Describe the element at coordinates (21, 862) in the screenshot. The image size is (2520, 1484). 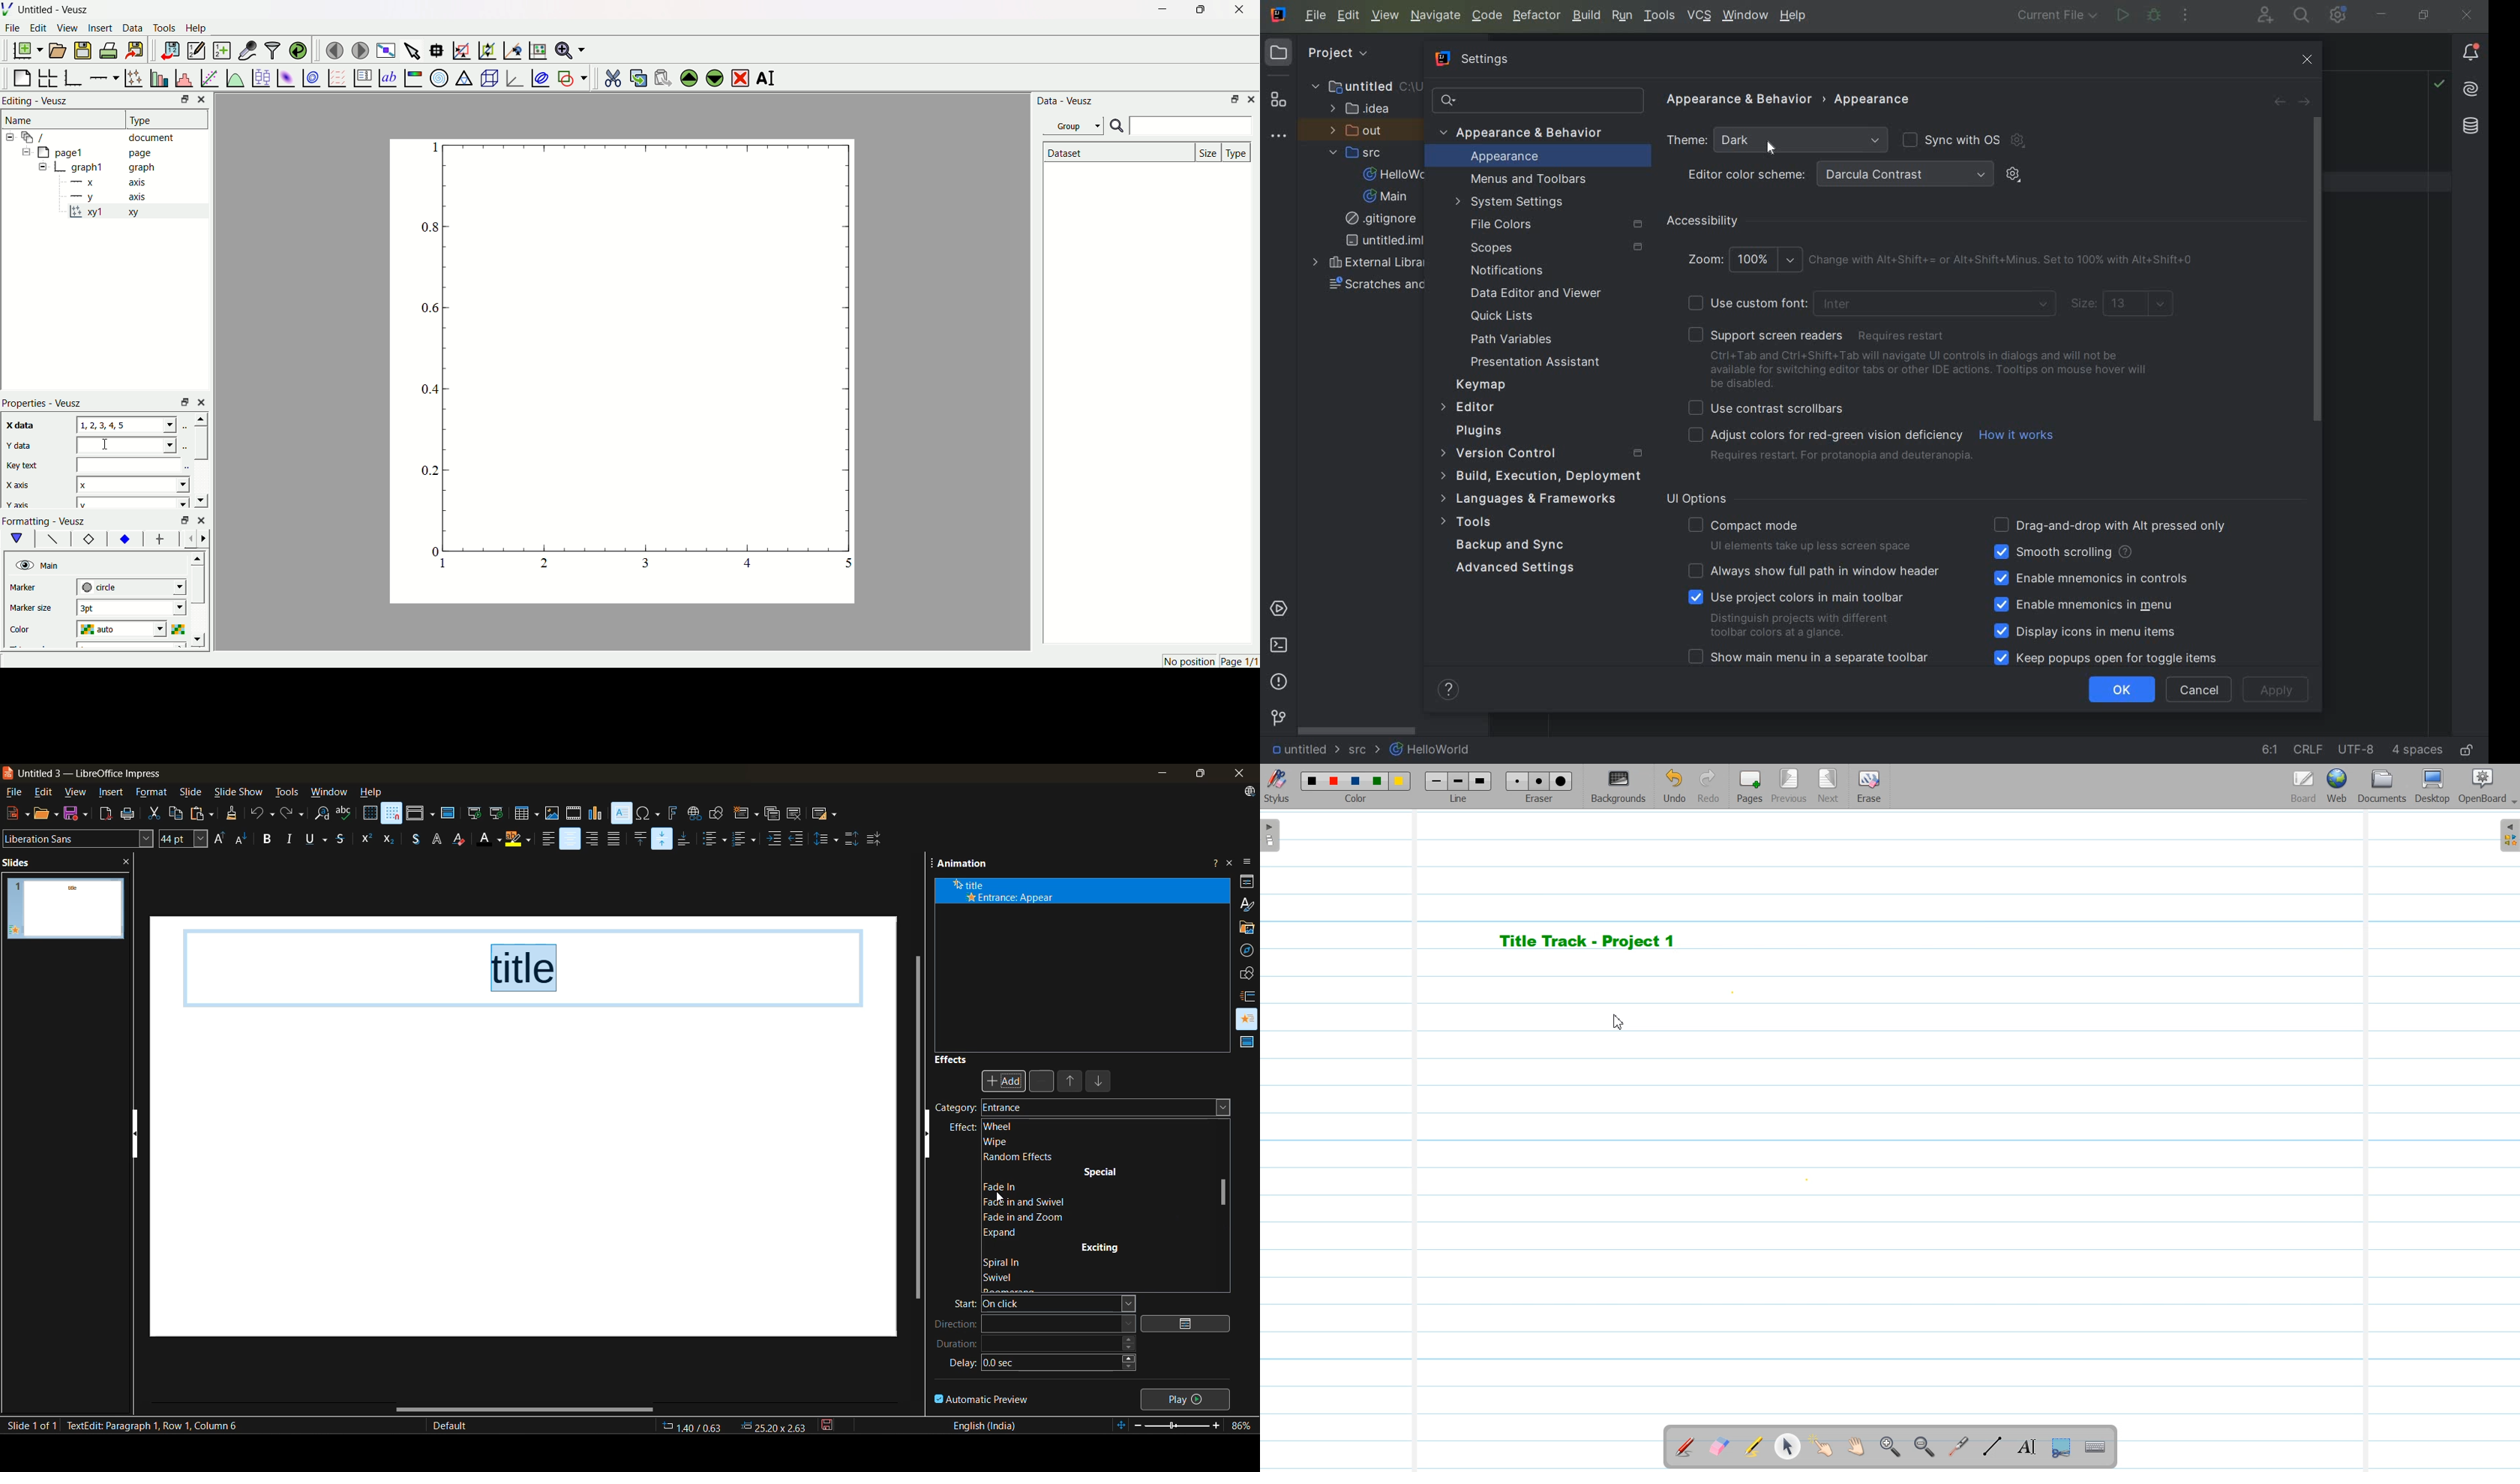
I see `slides` at that location.